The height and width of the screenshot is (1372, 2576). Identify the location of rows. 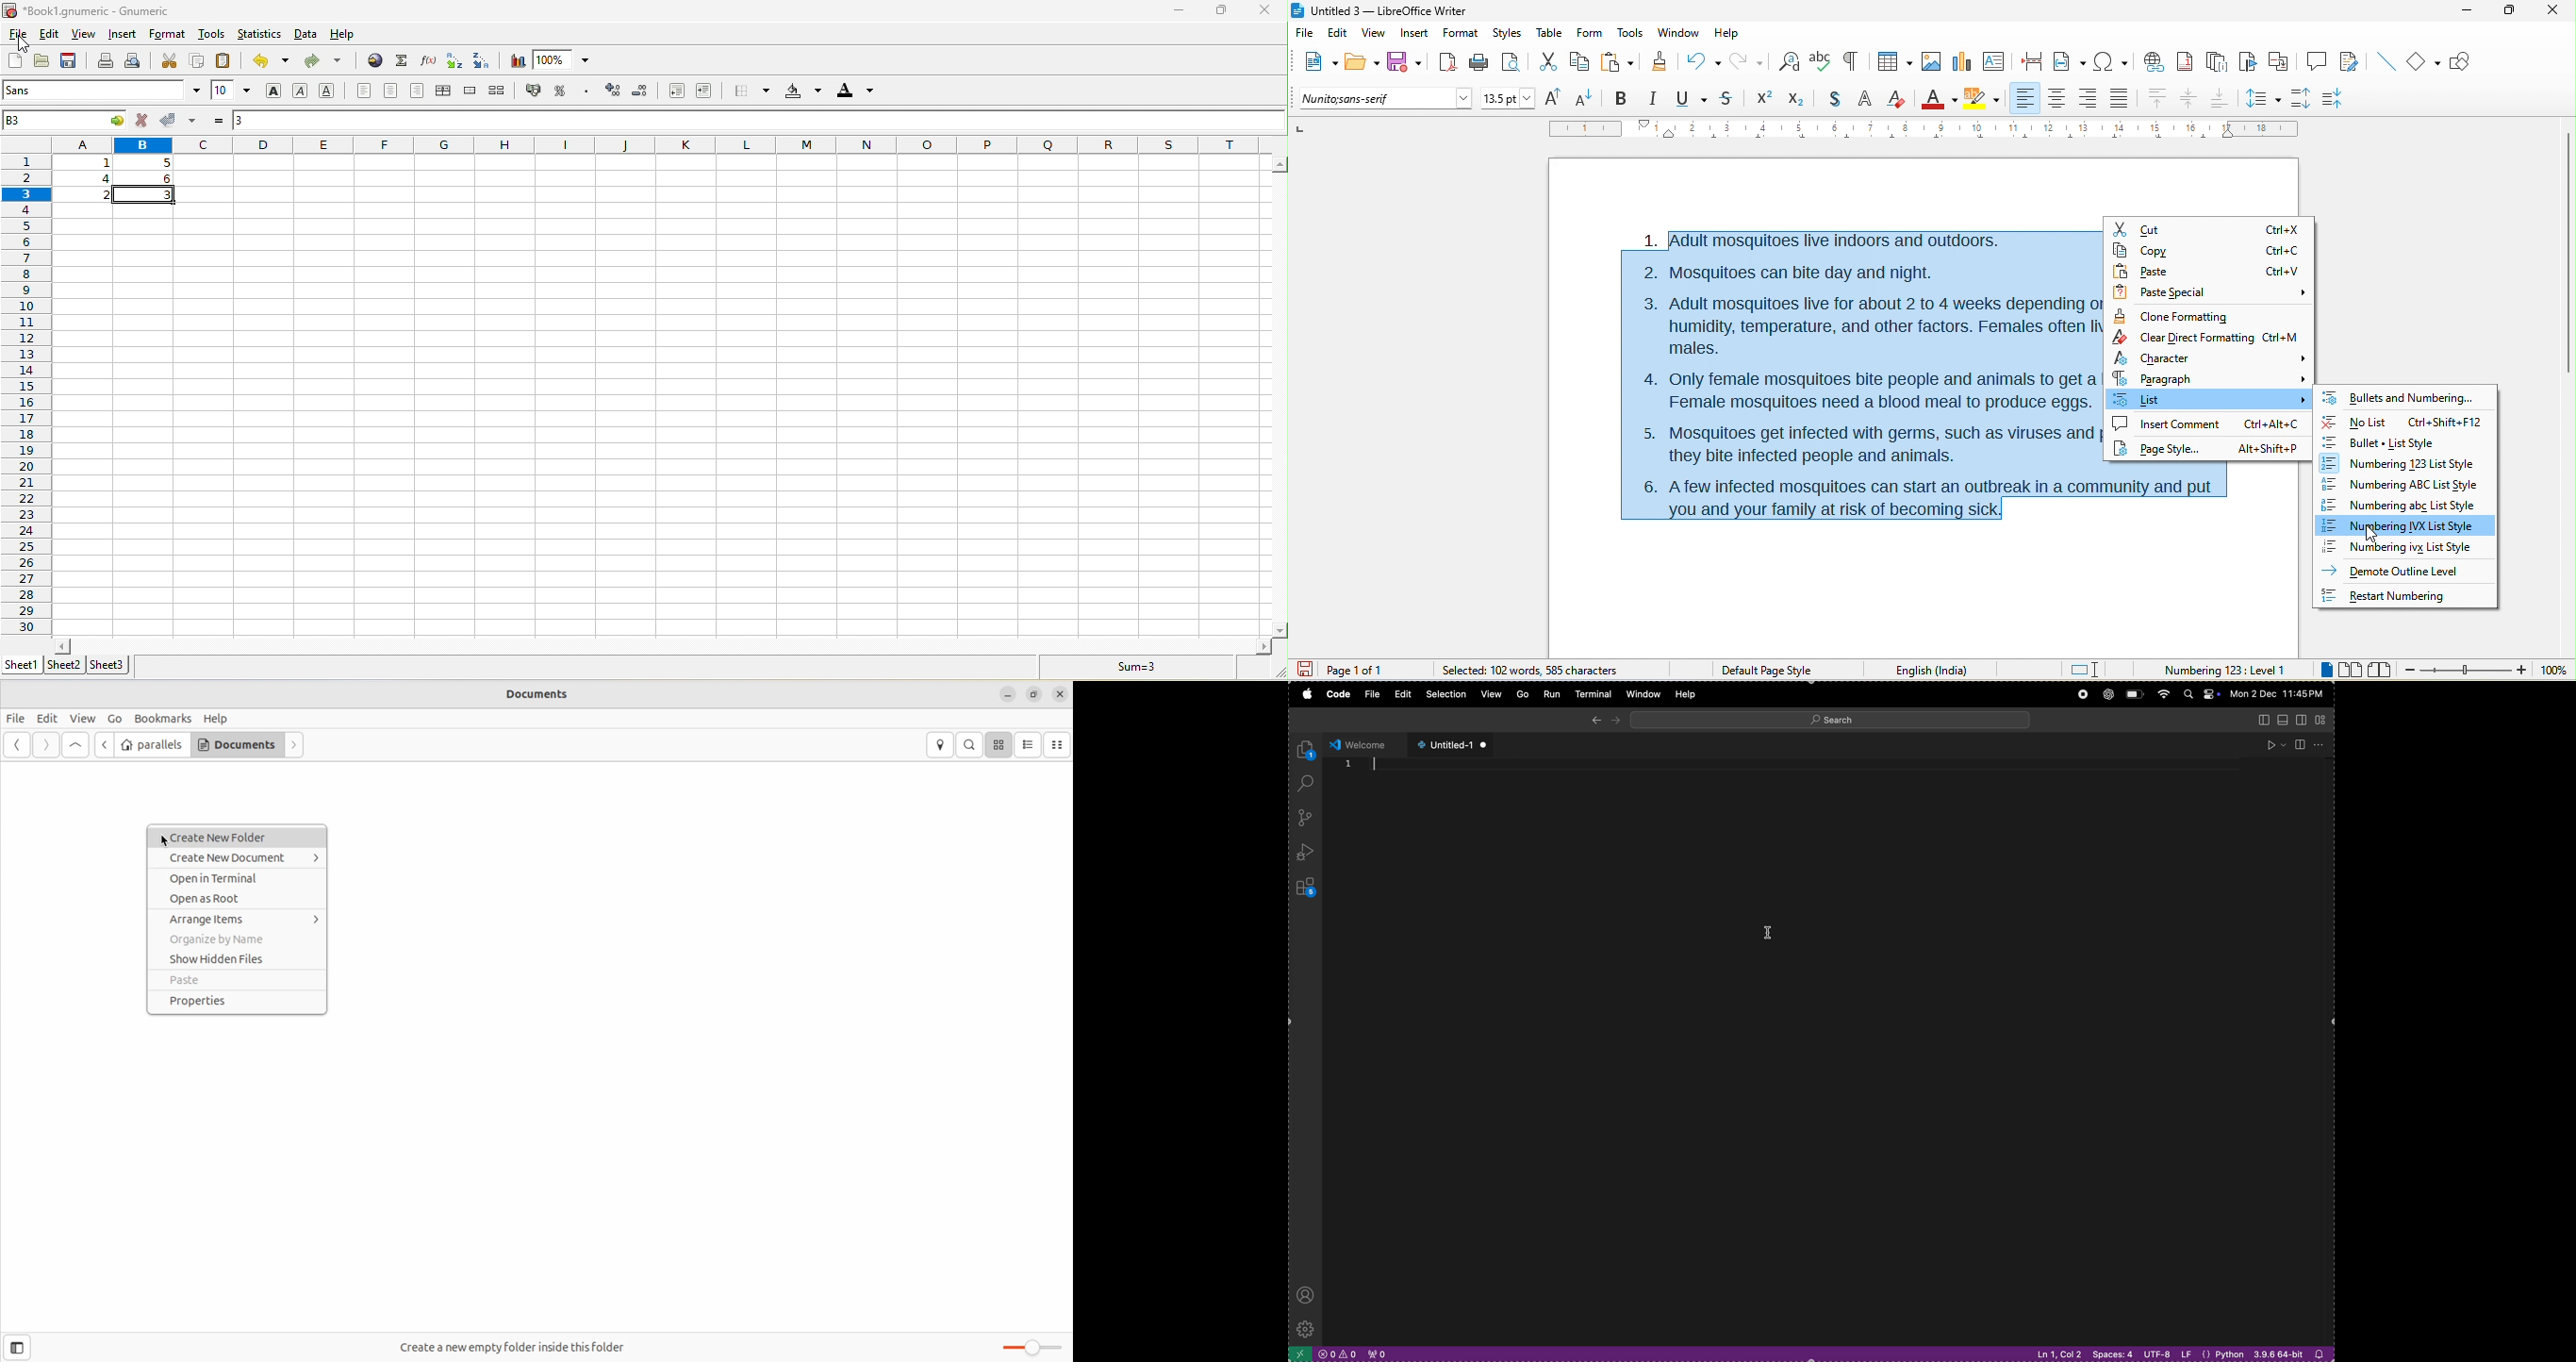
(25, 384).